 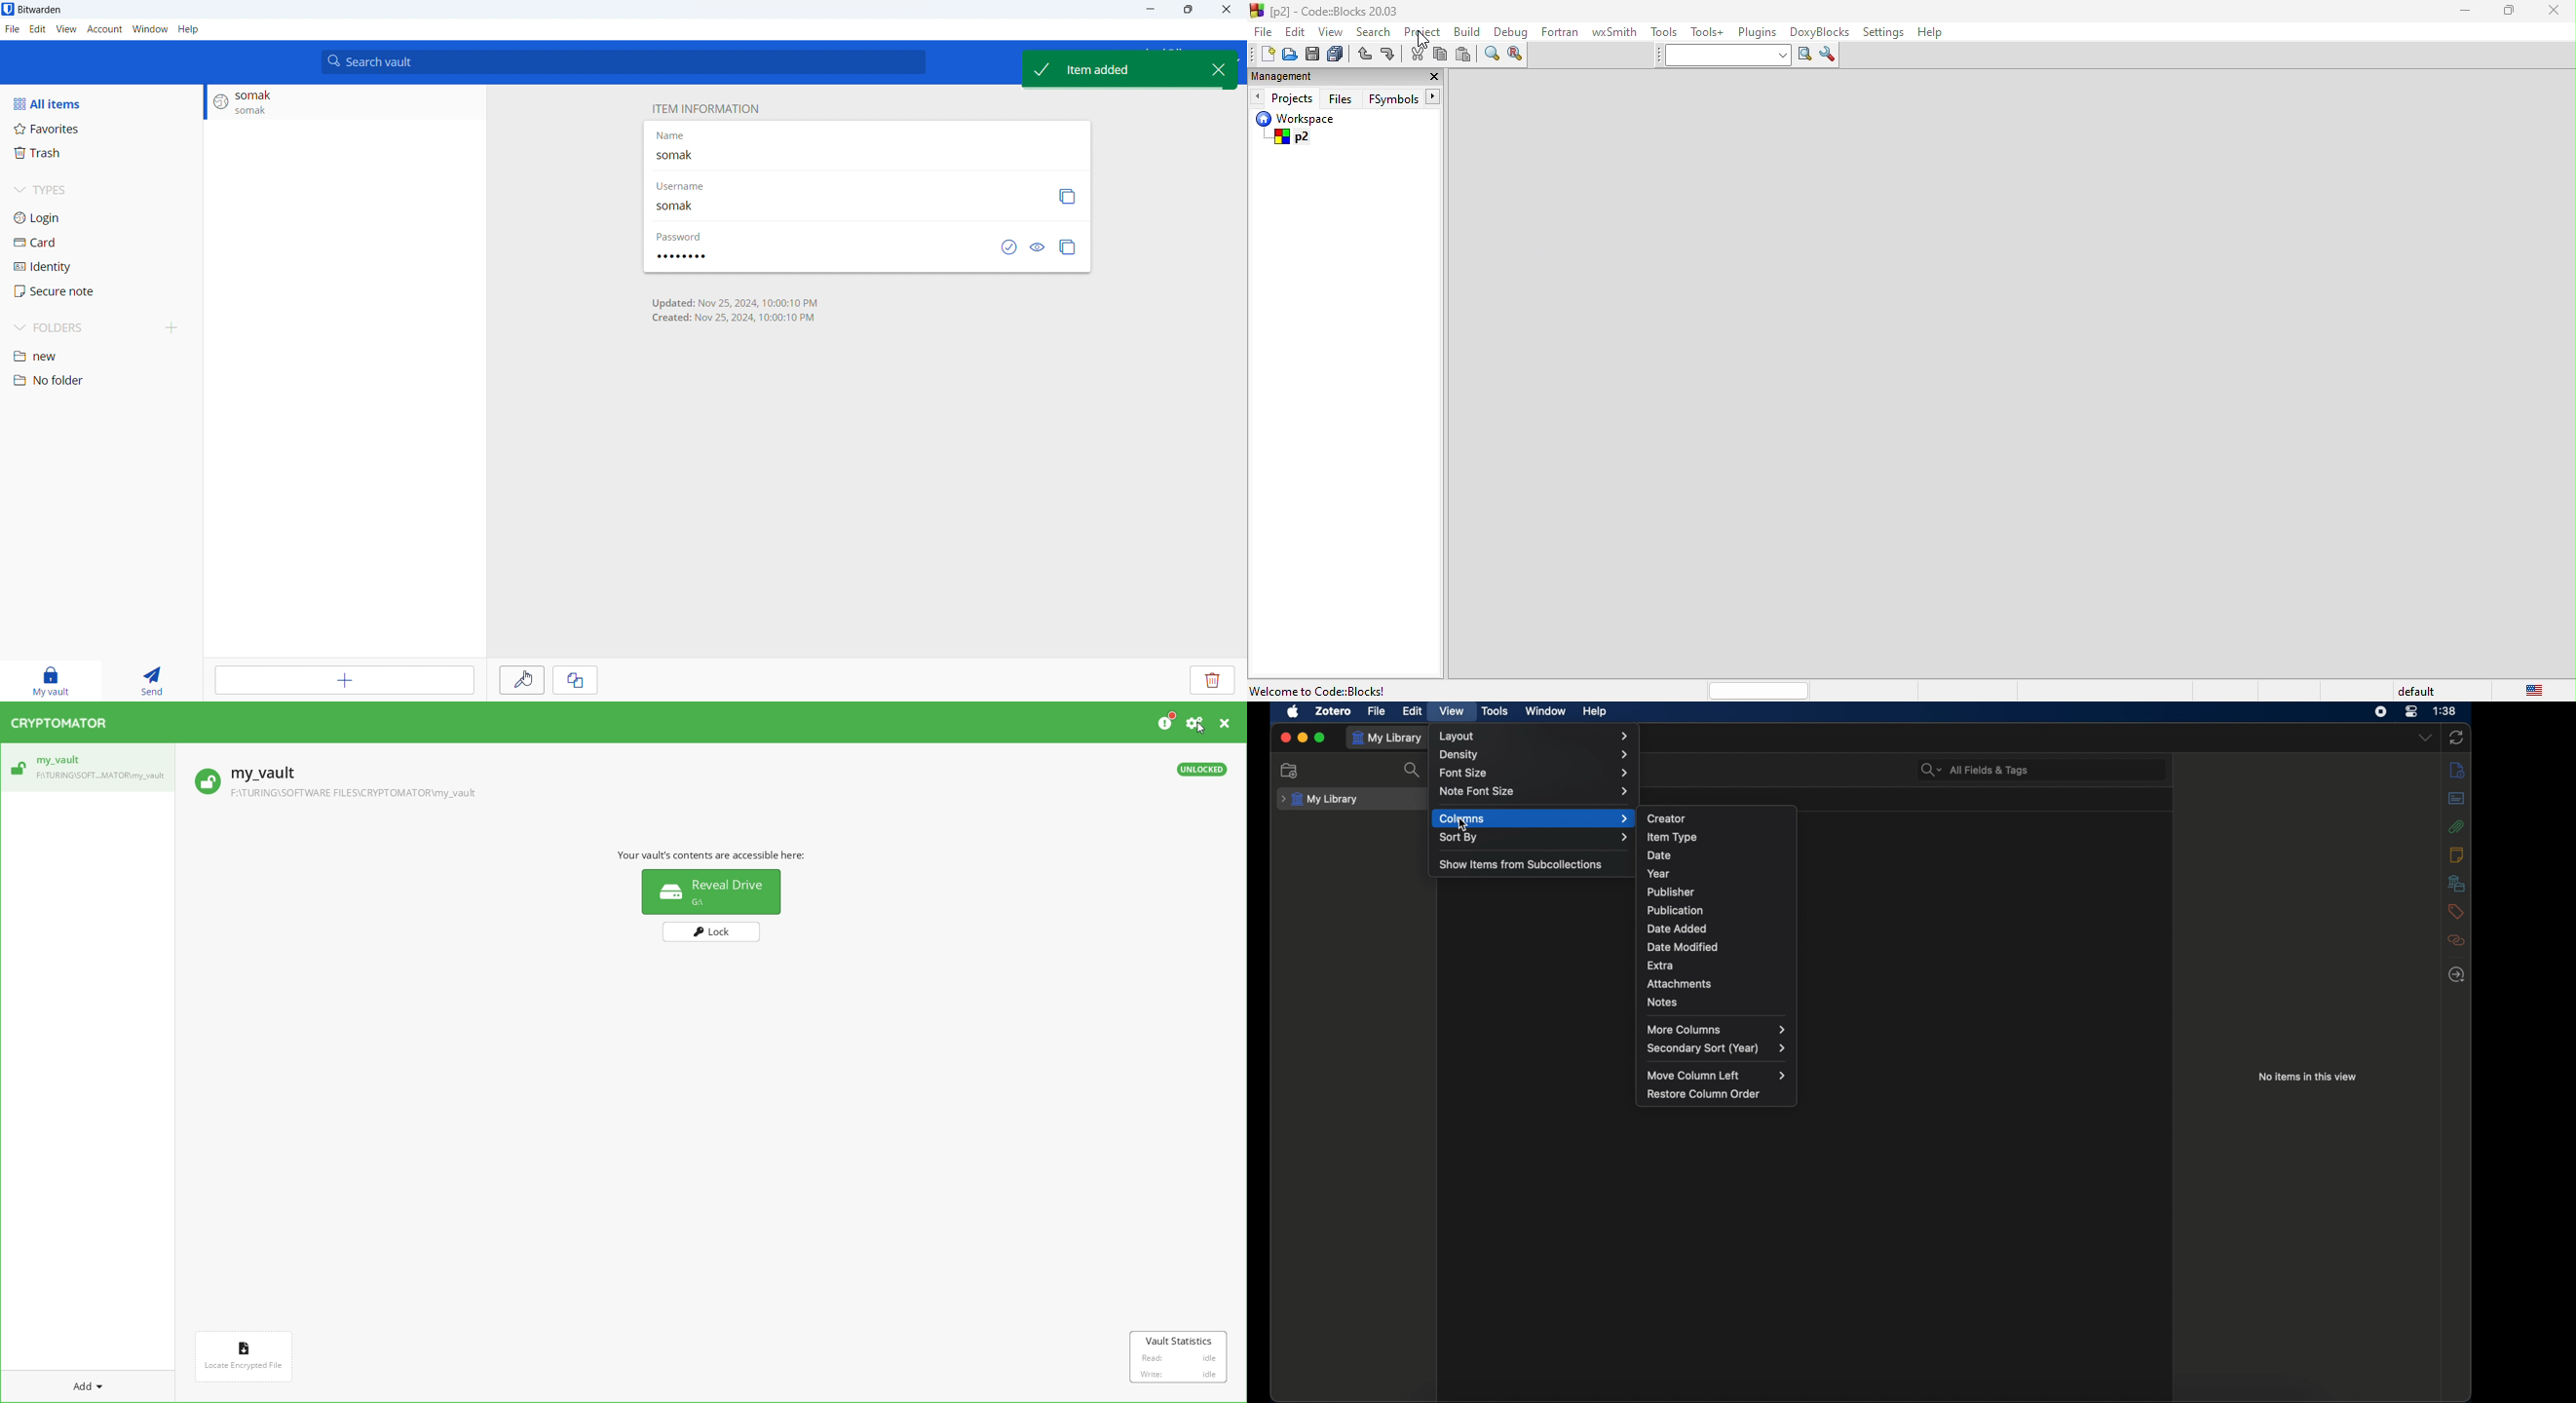 I want to click on paste, so click(x=1466, y=55).